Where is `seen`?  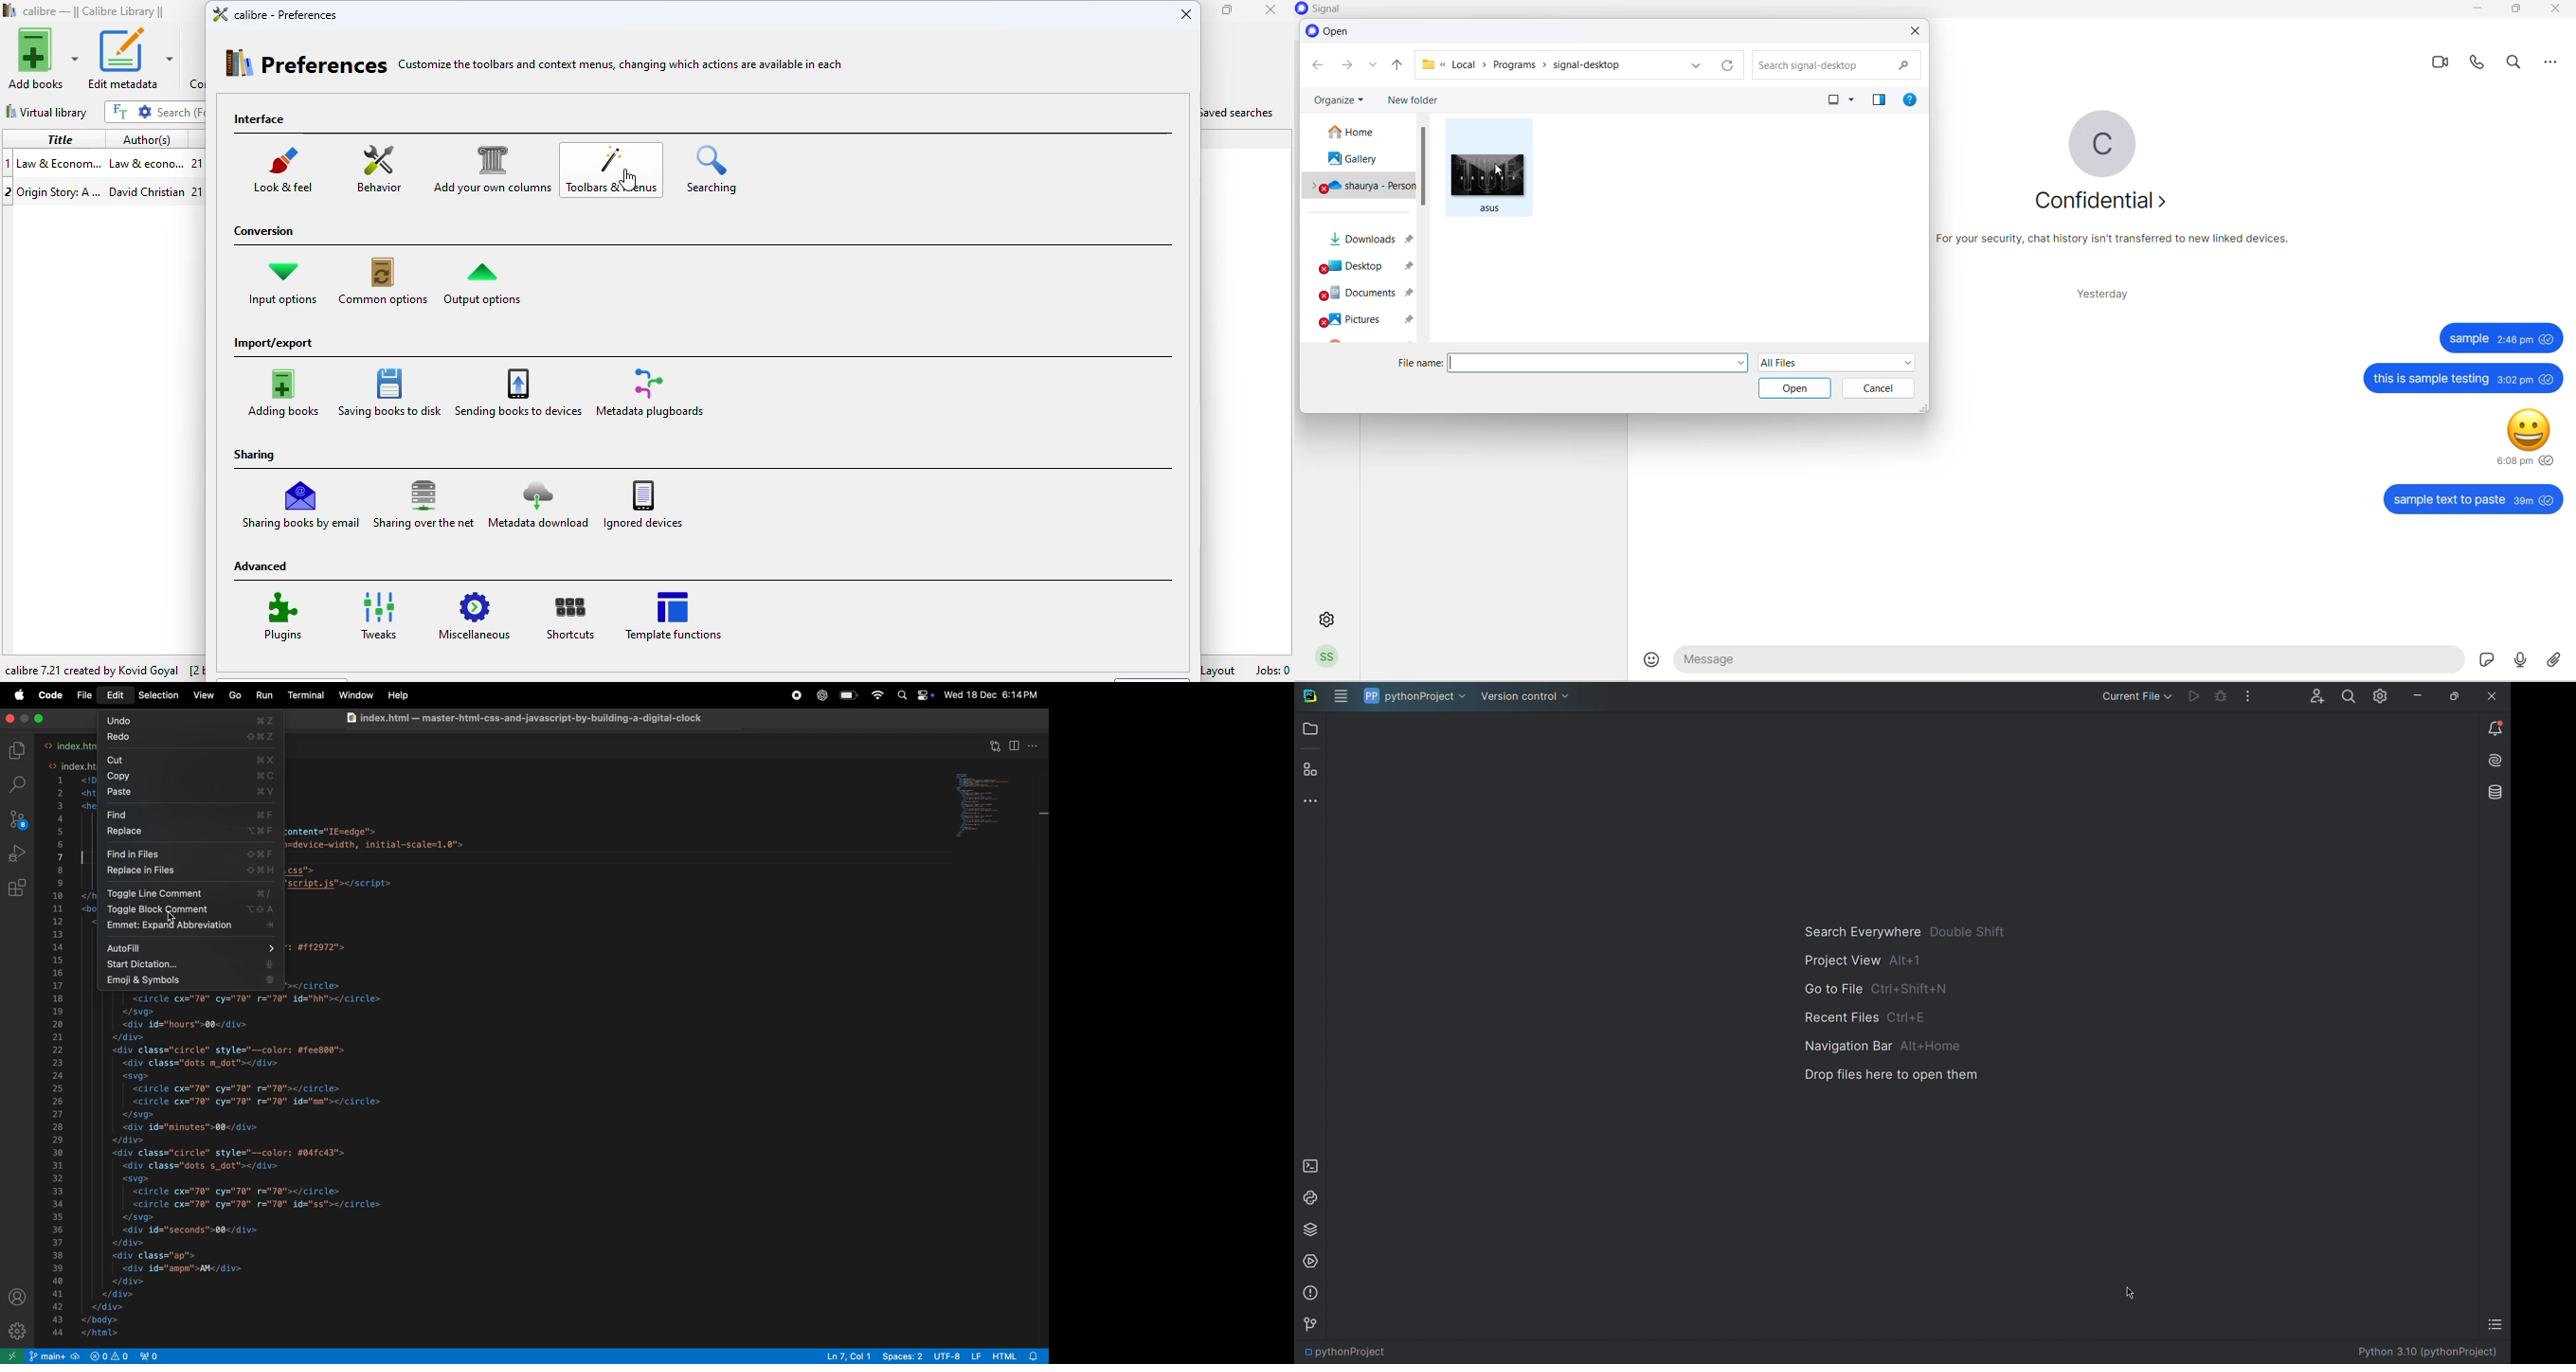 seen is located at coordinates (2549, 338).